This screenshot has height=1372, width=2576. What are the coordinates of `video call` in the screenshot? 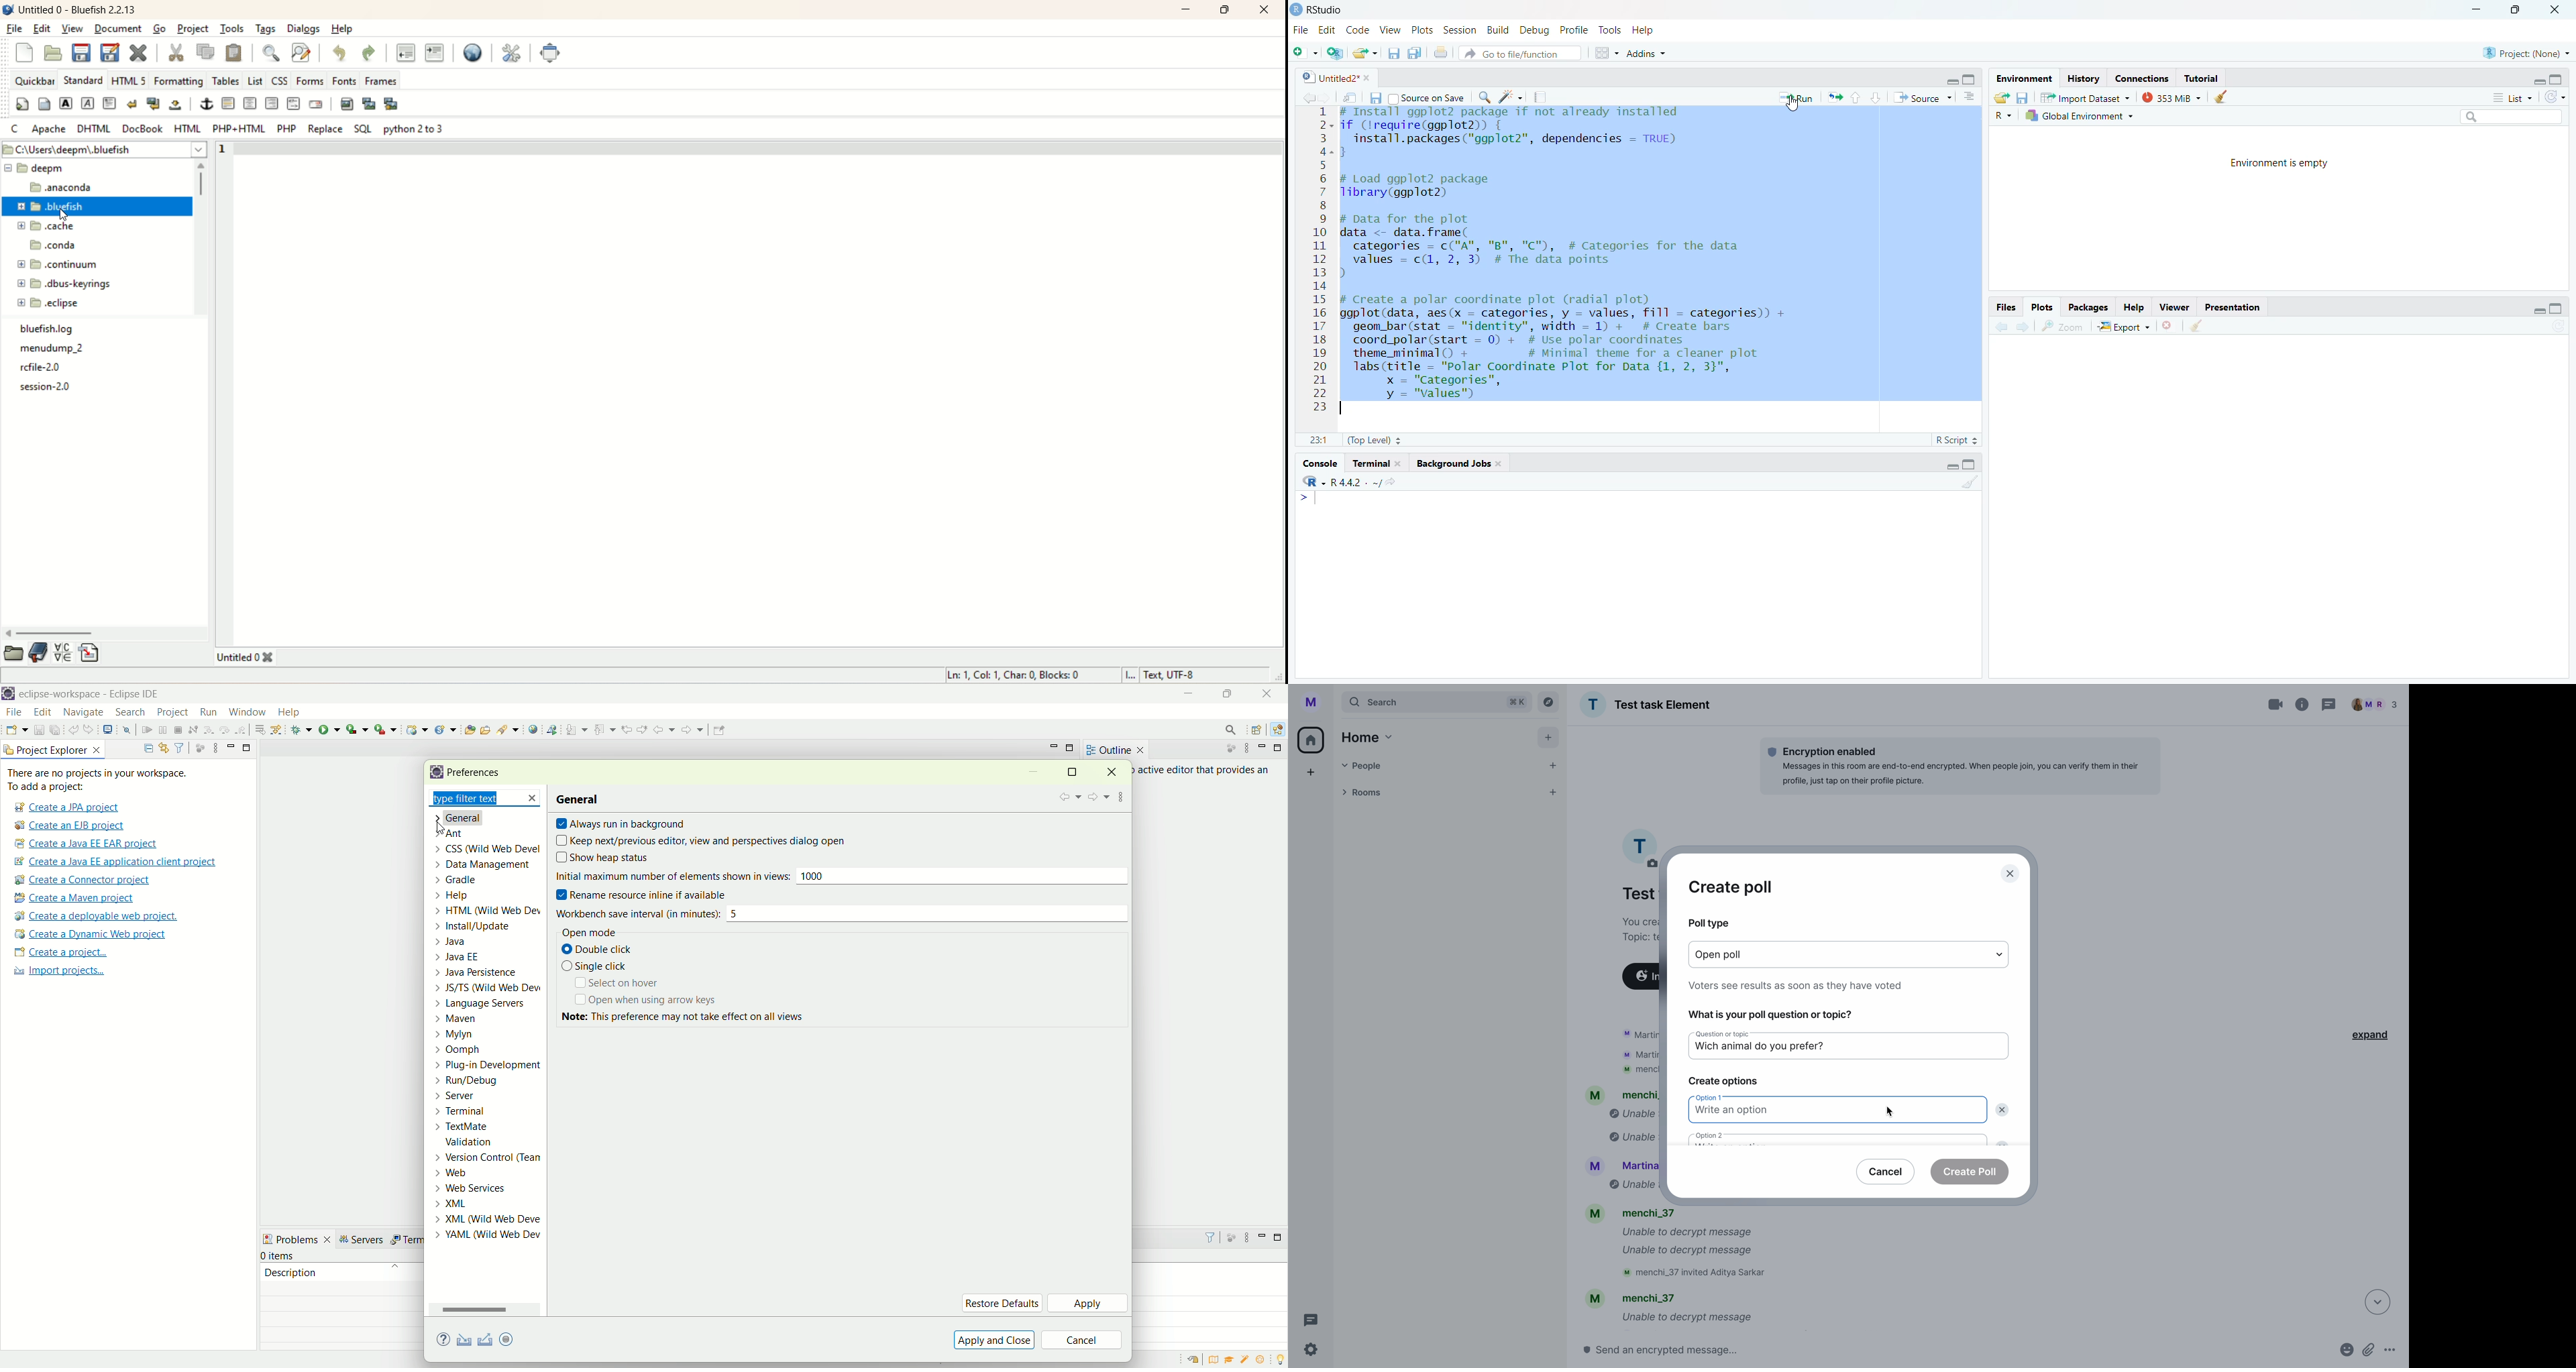 It's located at (2277, 705).